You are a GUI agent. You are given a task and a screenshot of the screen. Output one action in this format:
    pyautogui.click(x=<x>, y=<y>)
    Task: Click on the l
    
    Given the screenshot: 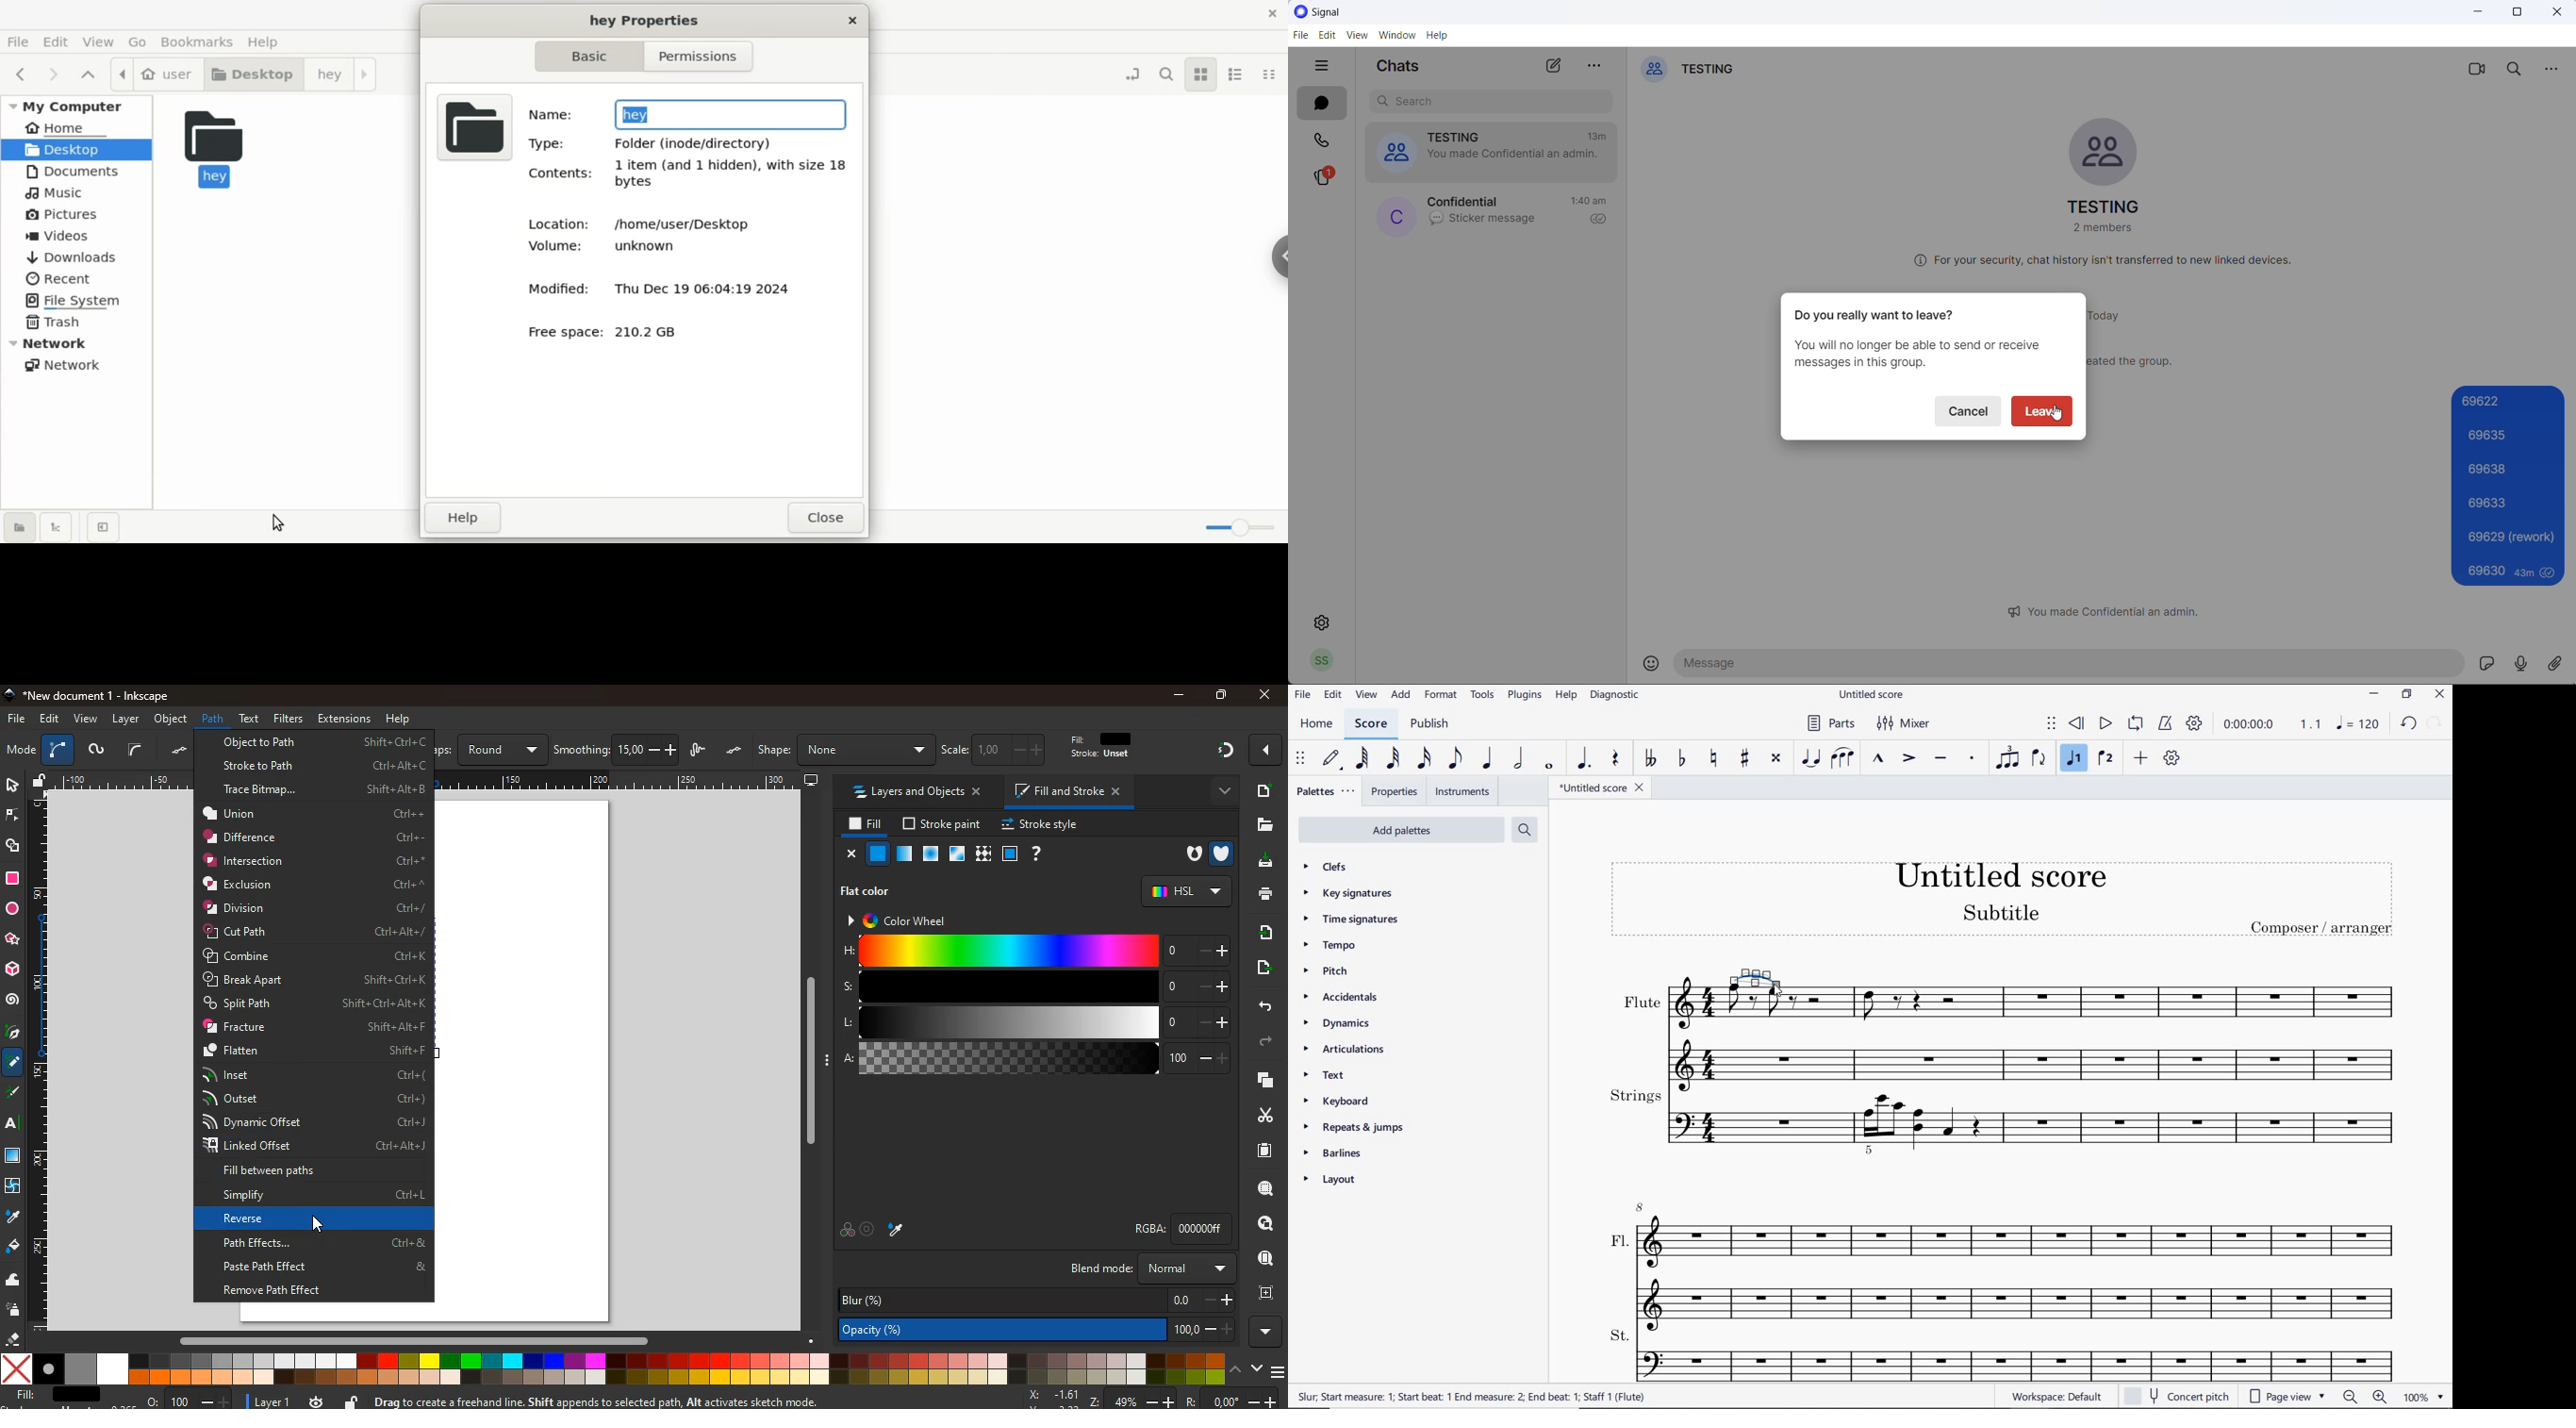 What is the action you would take?
    pyautogui.click(x=1036, y=1023)
    